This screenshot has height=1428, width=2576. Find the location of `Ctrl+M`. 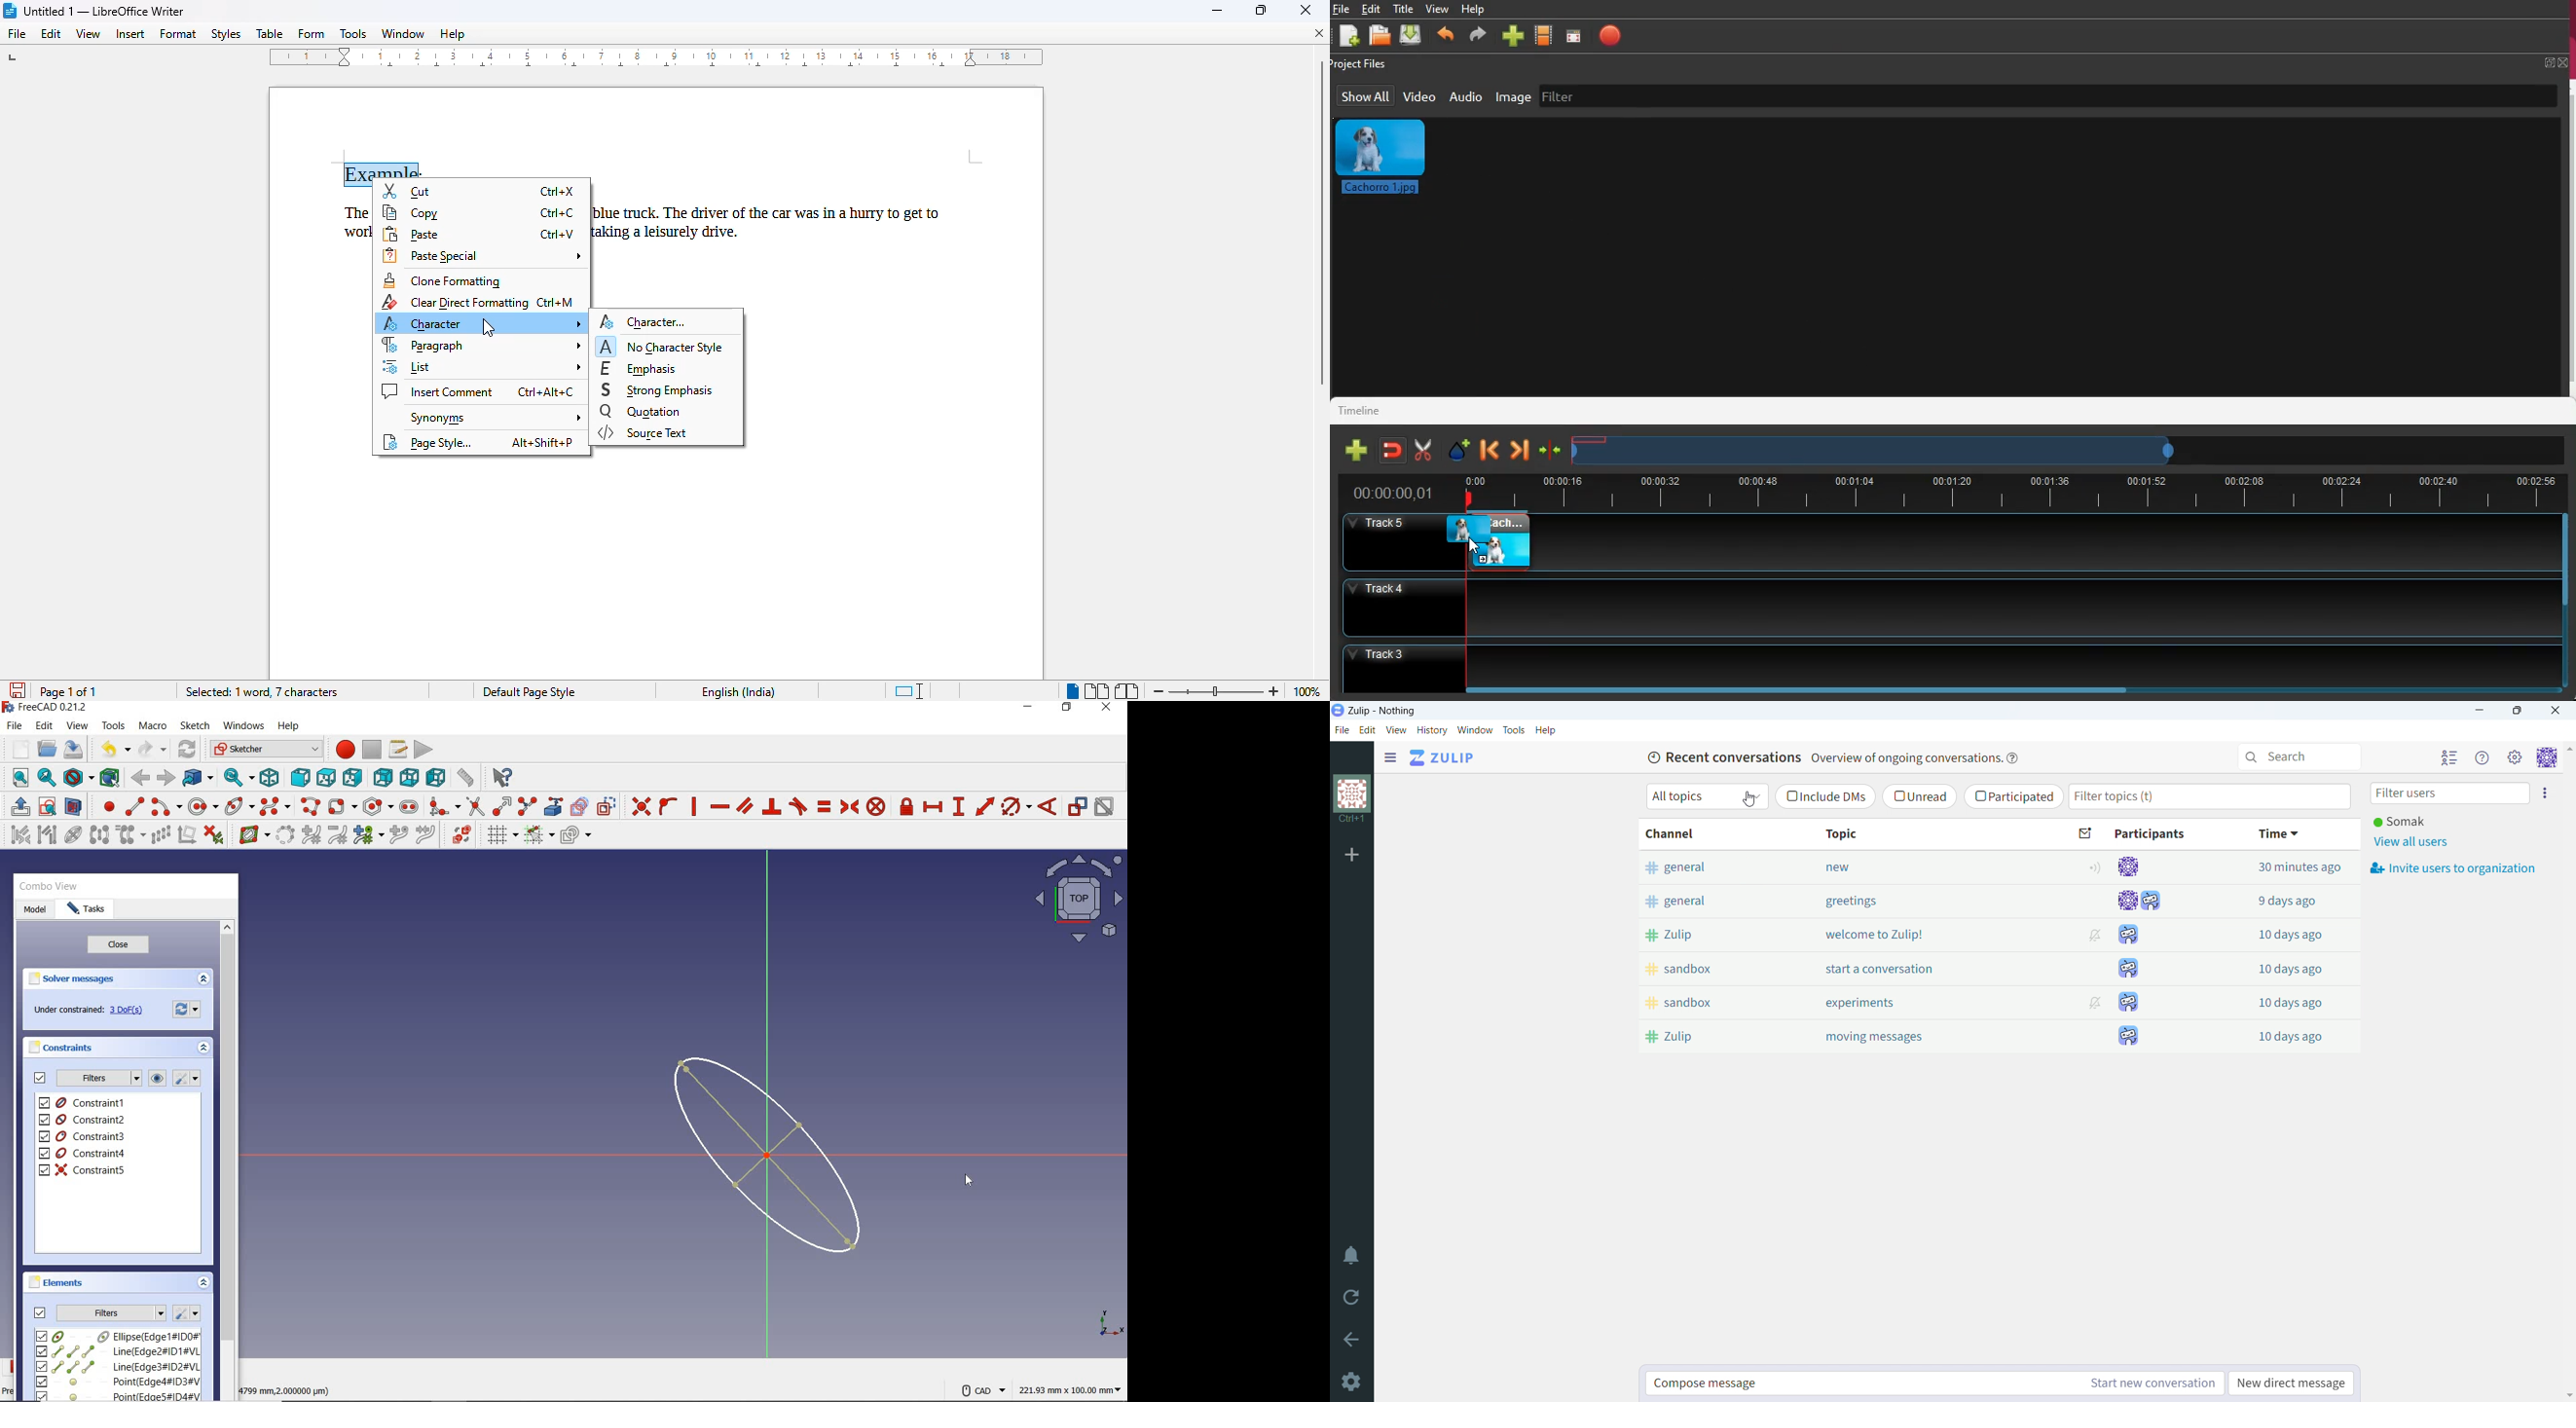

Ctrl+M is located at coordinates (556, 303).